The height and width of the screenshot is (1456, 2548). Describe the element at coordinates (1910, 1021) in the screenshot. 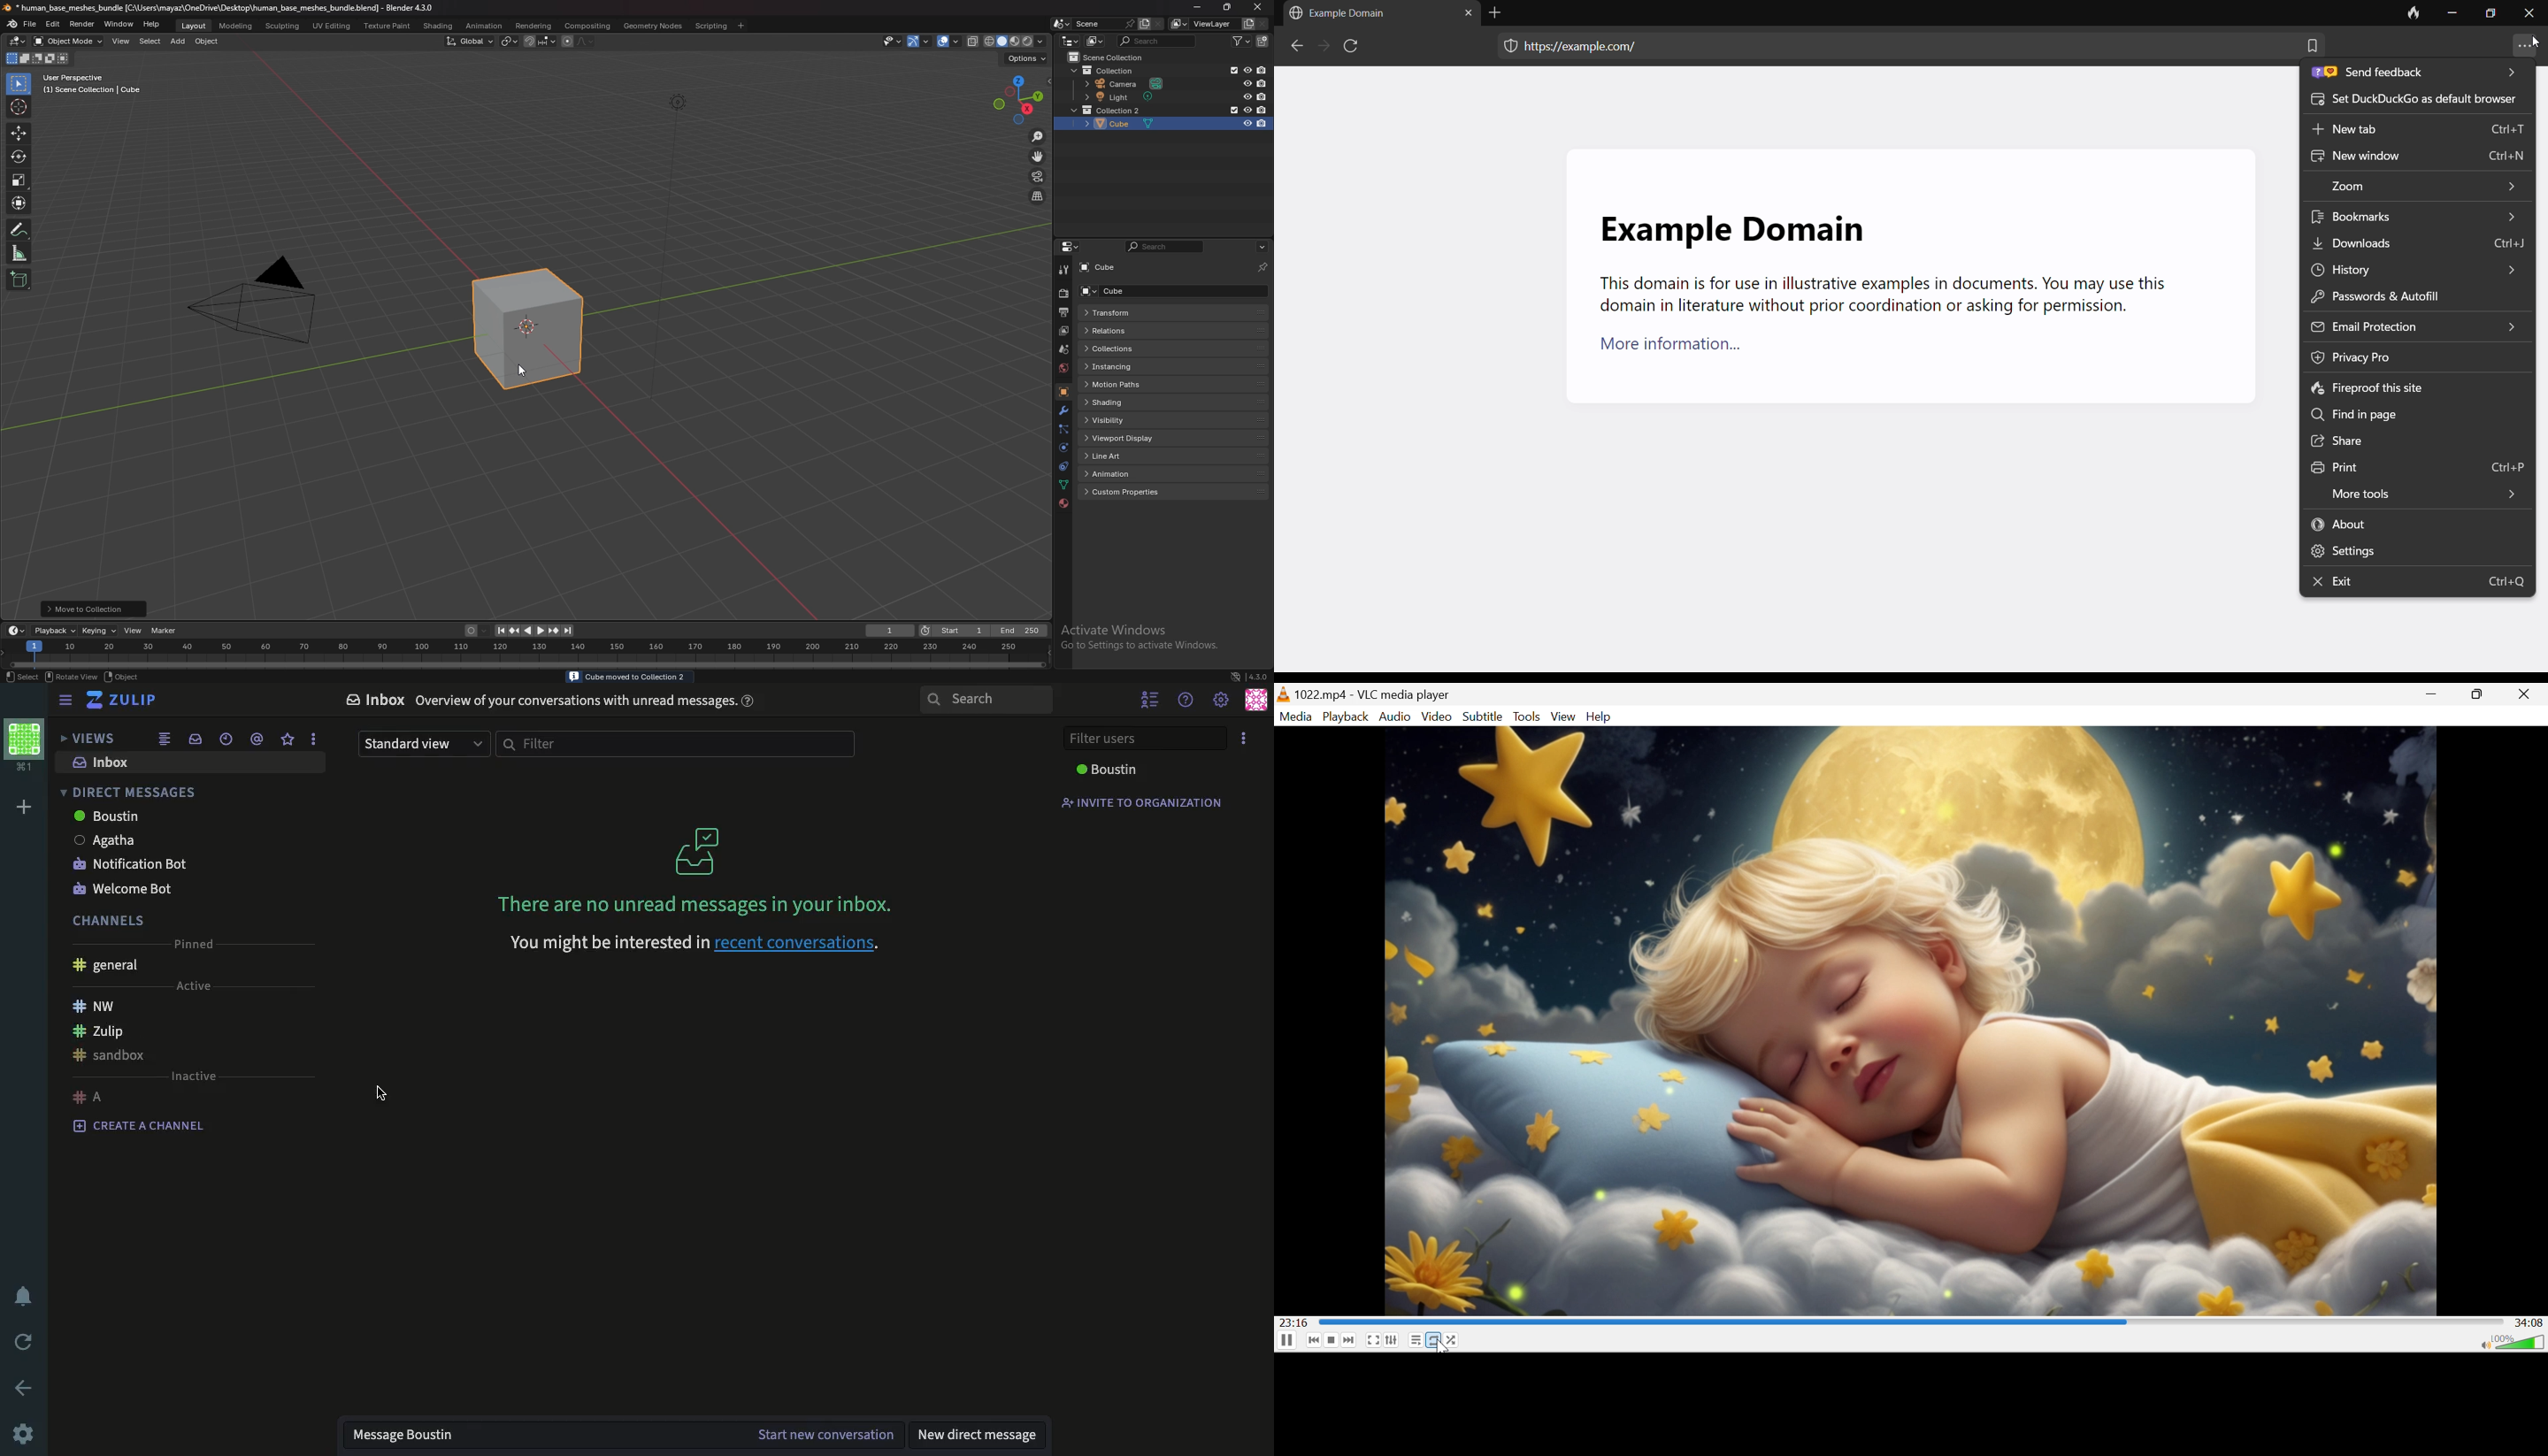

I see `wallpaper` at that location.